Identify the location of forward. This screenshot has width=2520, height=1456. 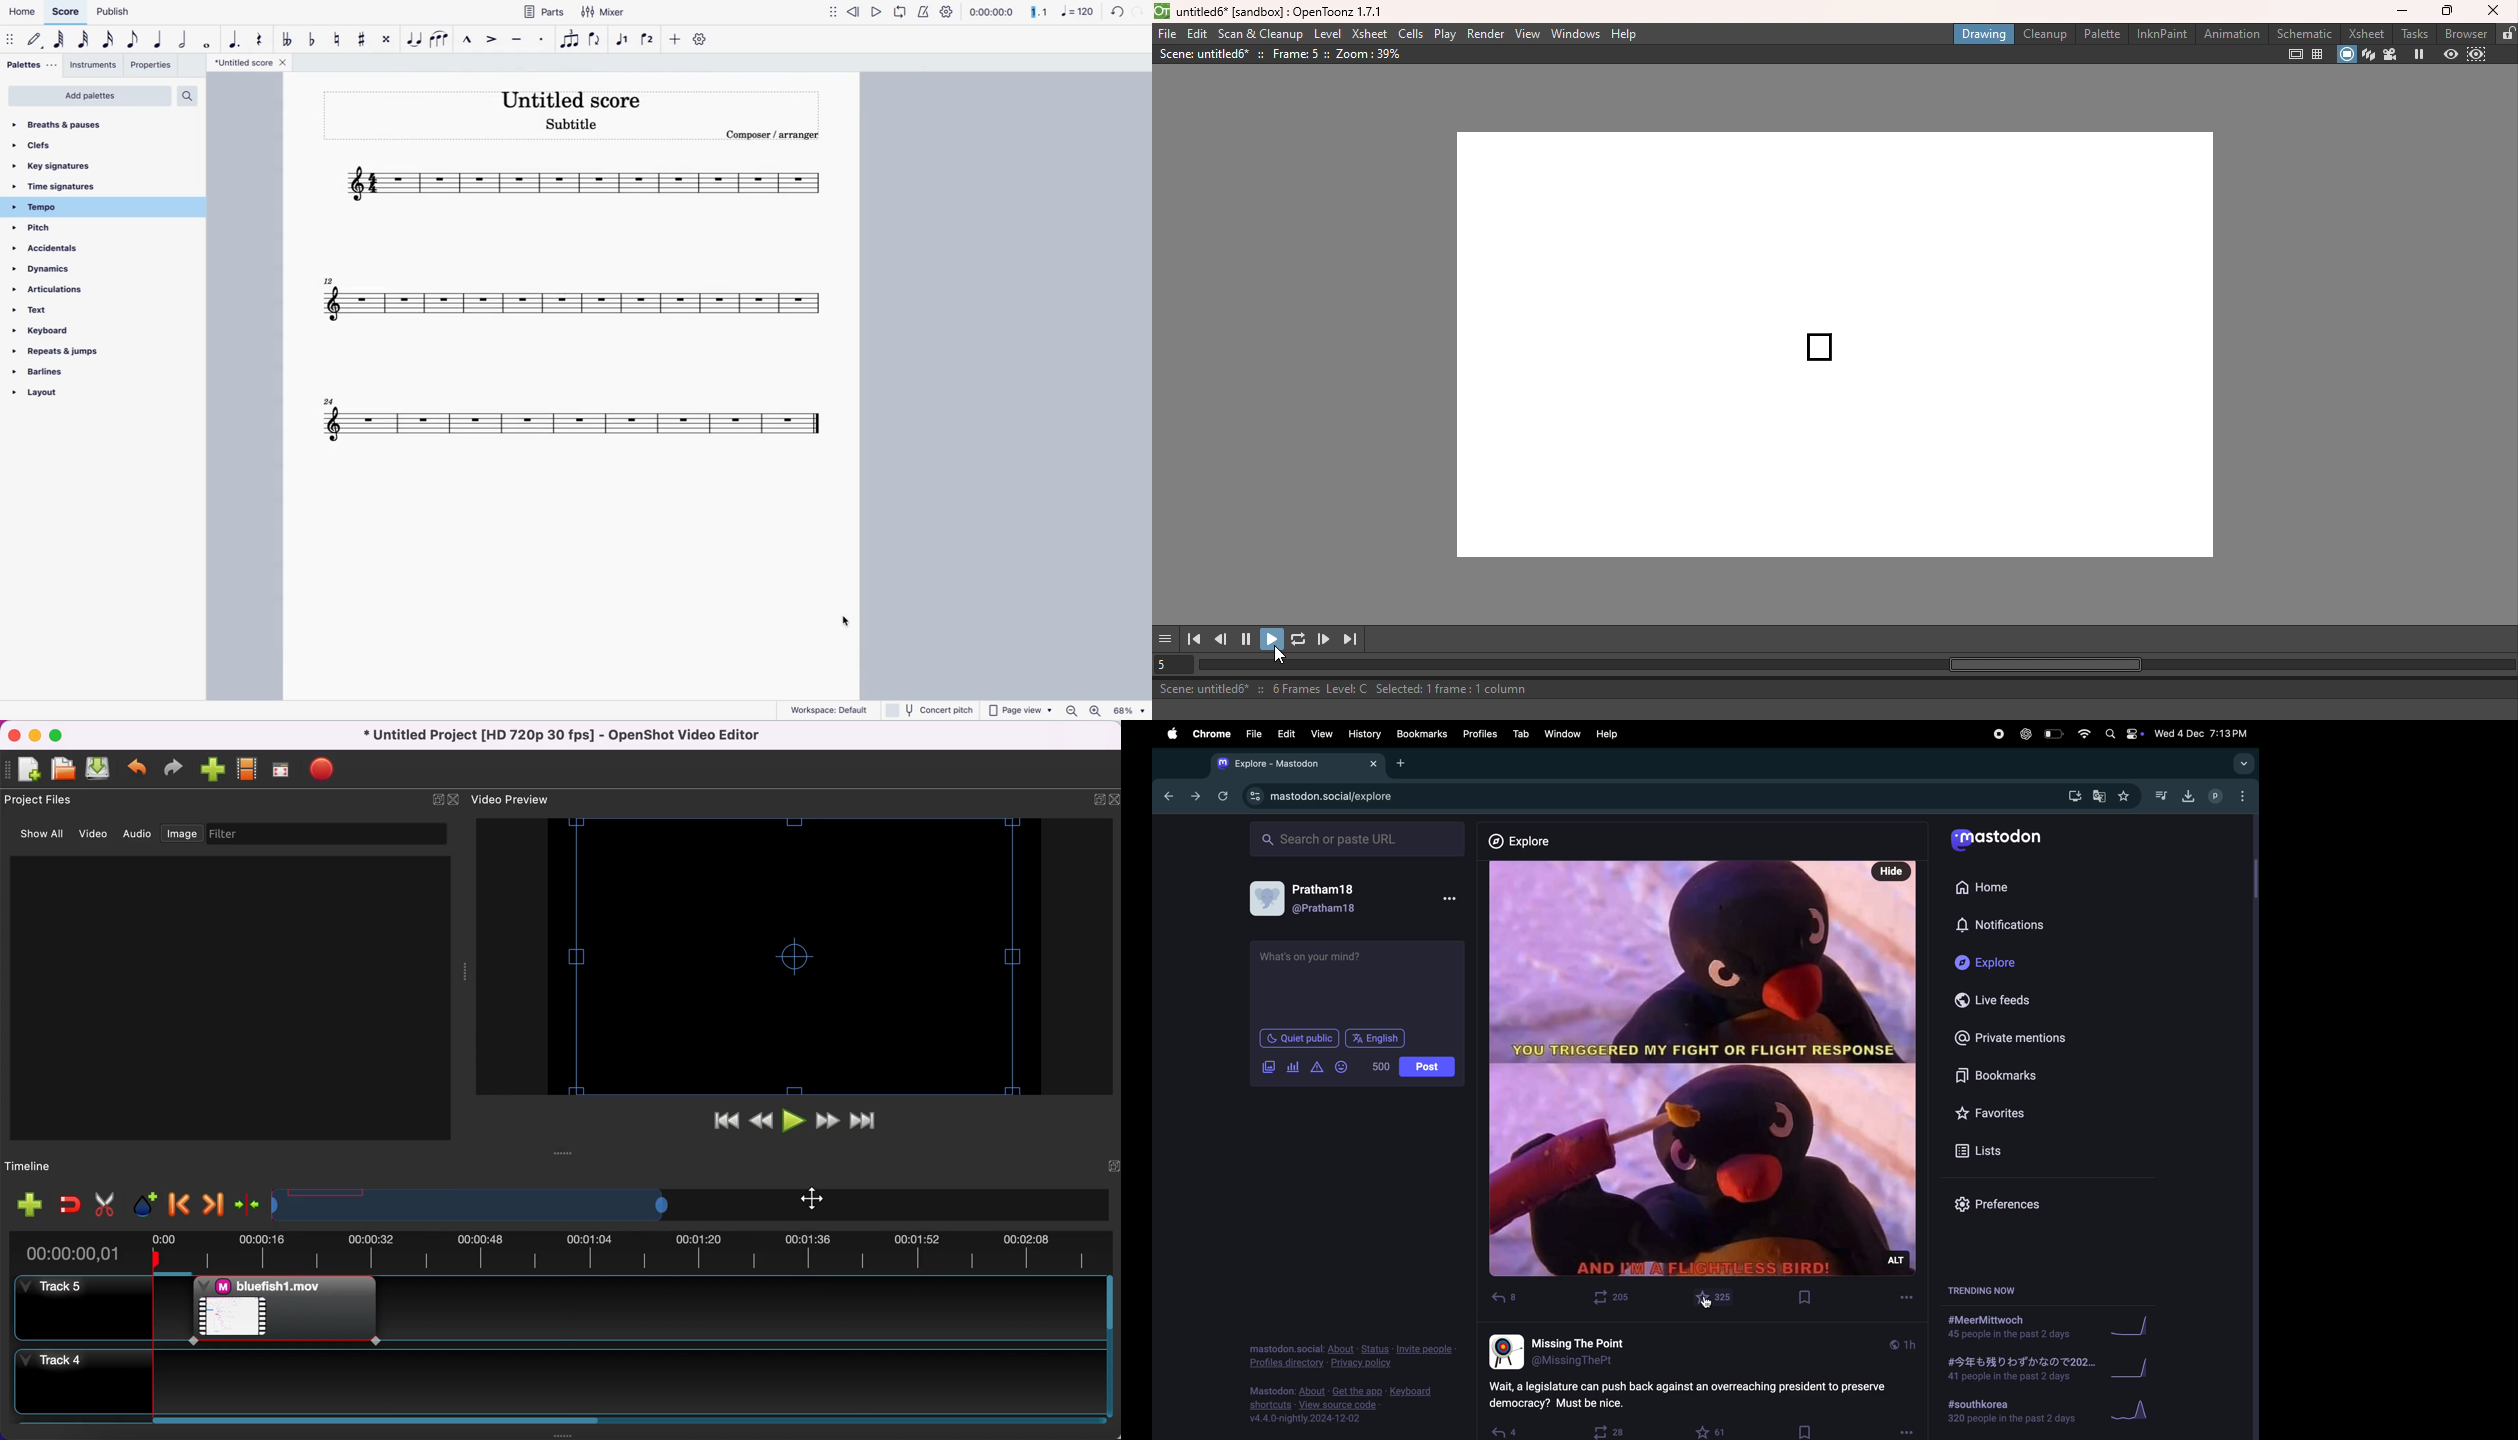
(1195, 795).